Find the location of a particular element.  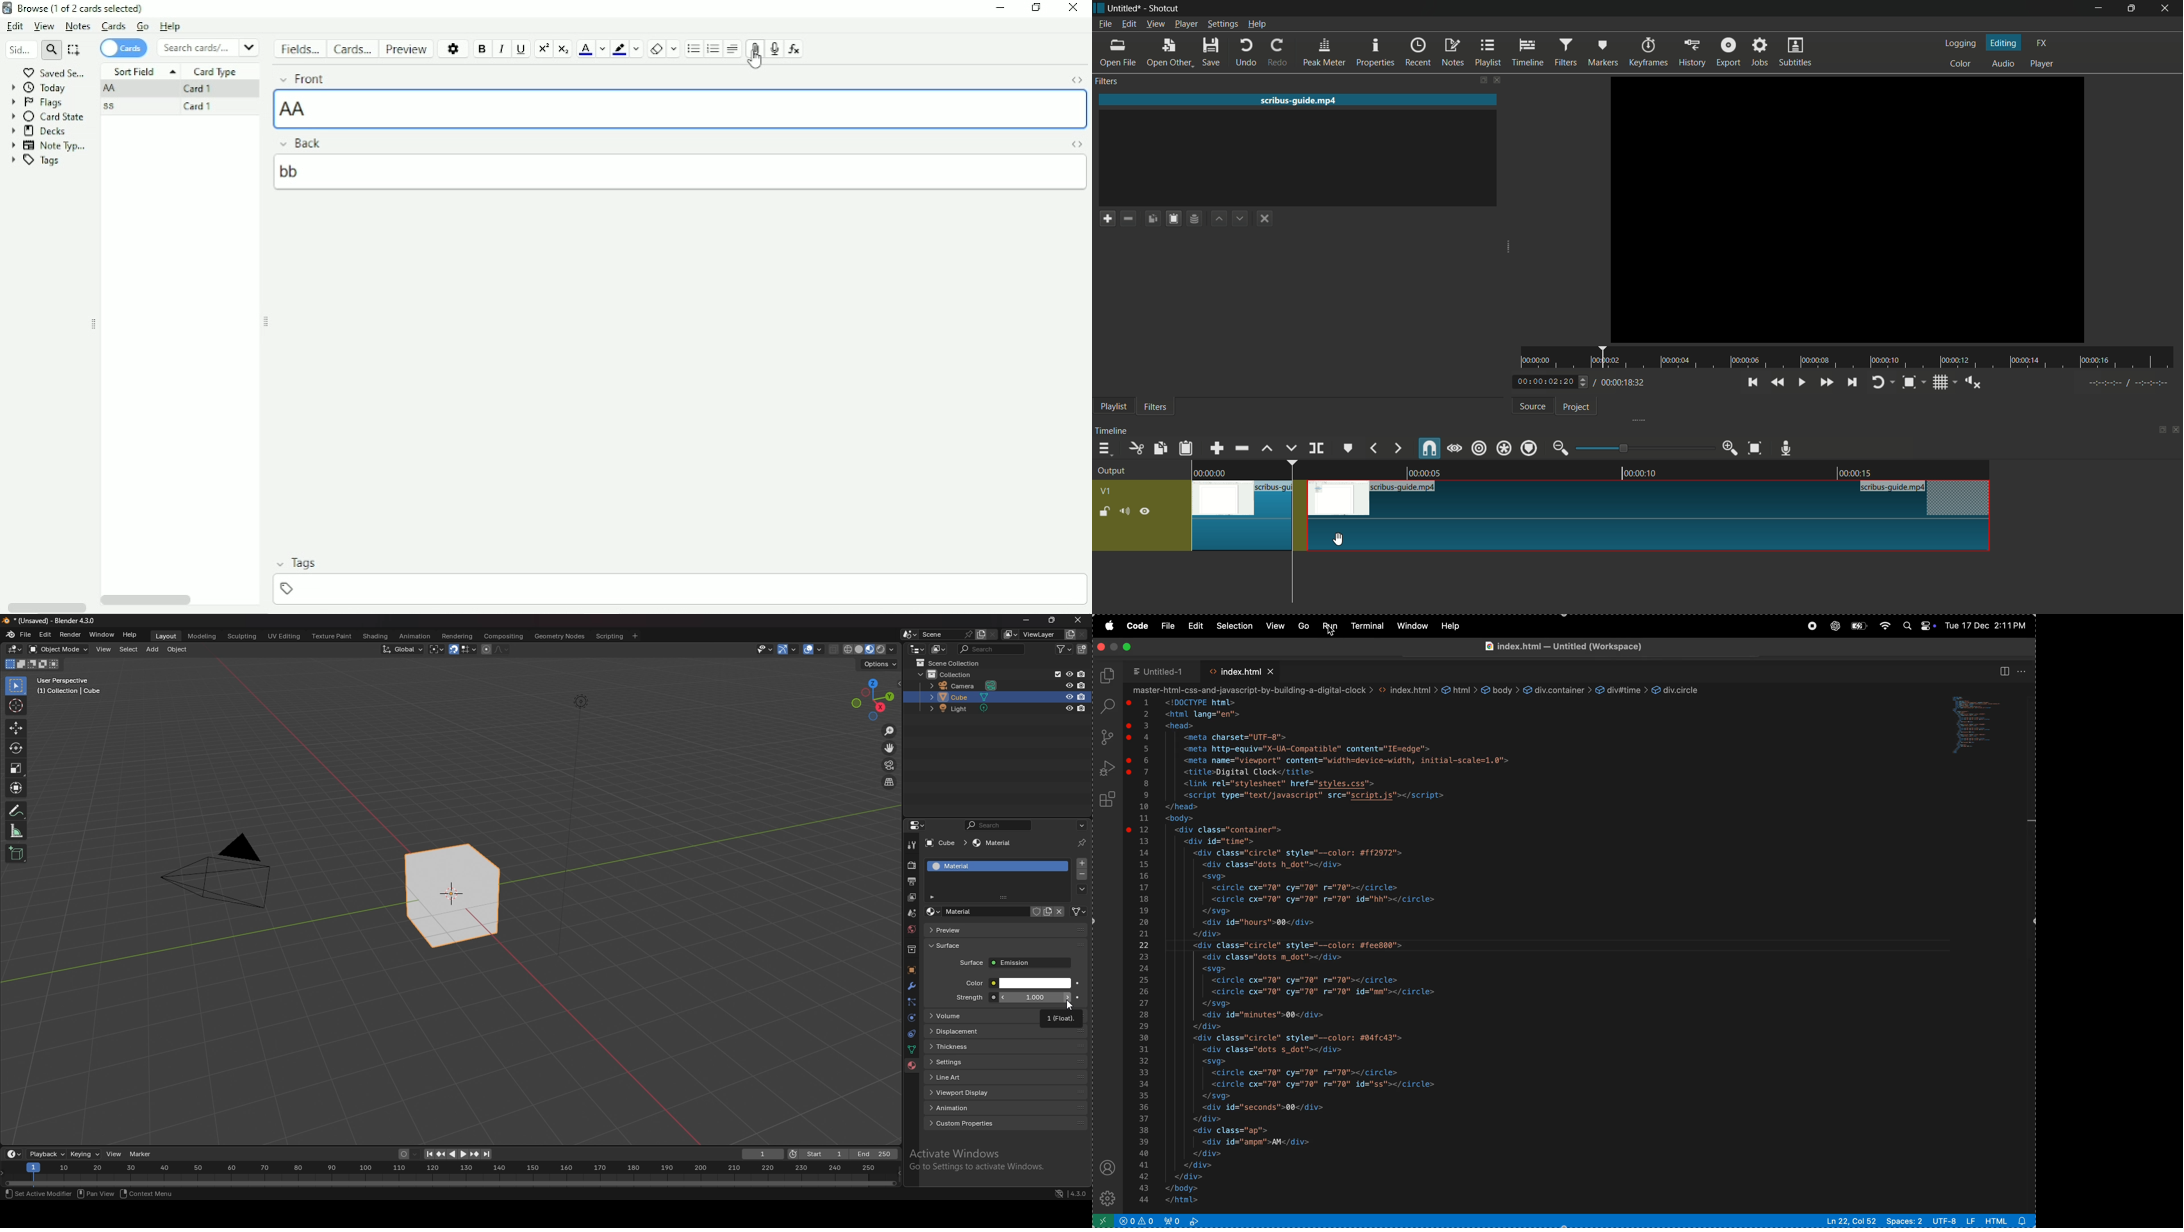

no problems is located at coordinates (1139, 1220).